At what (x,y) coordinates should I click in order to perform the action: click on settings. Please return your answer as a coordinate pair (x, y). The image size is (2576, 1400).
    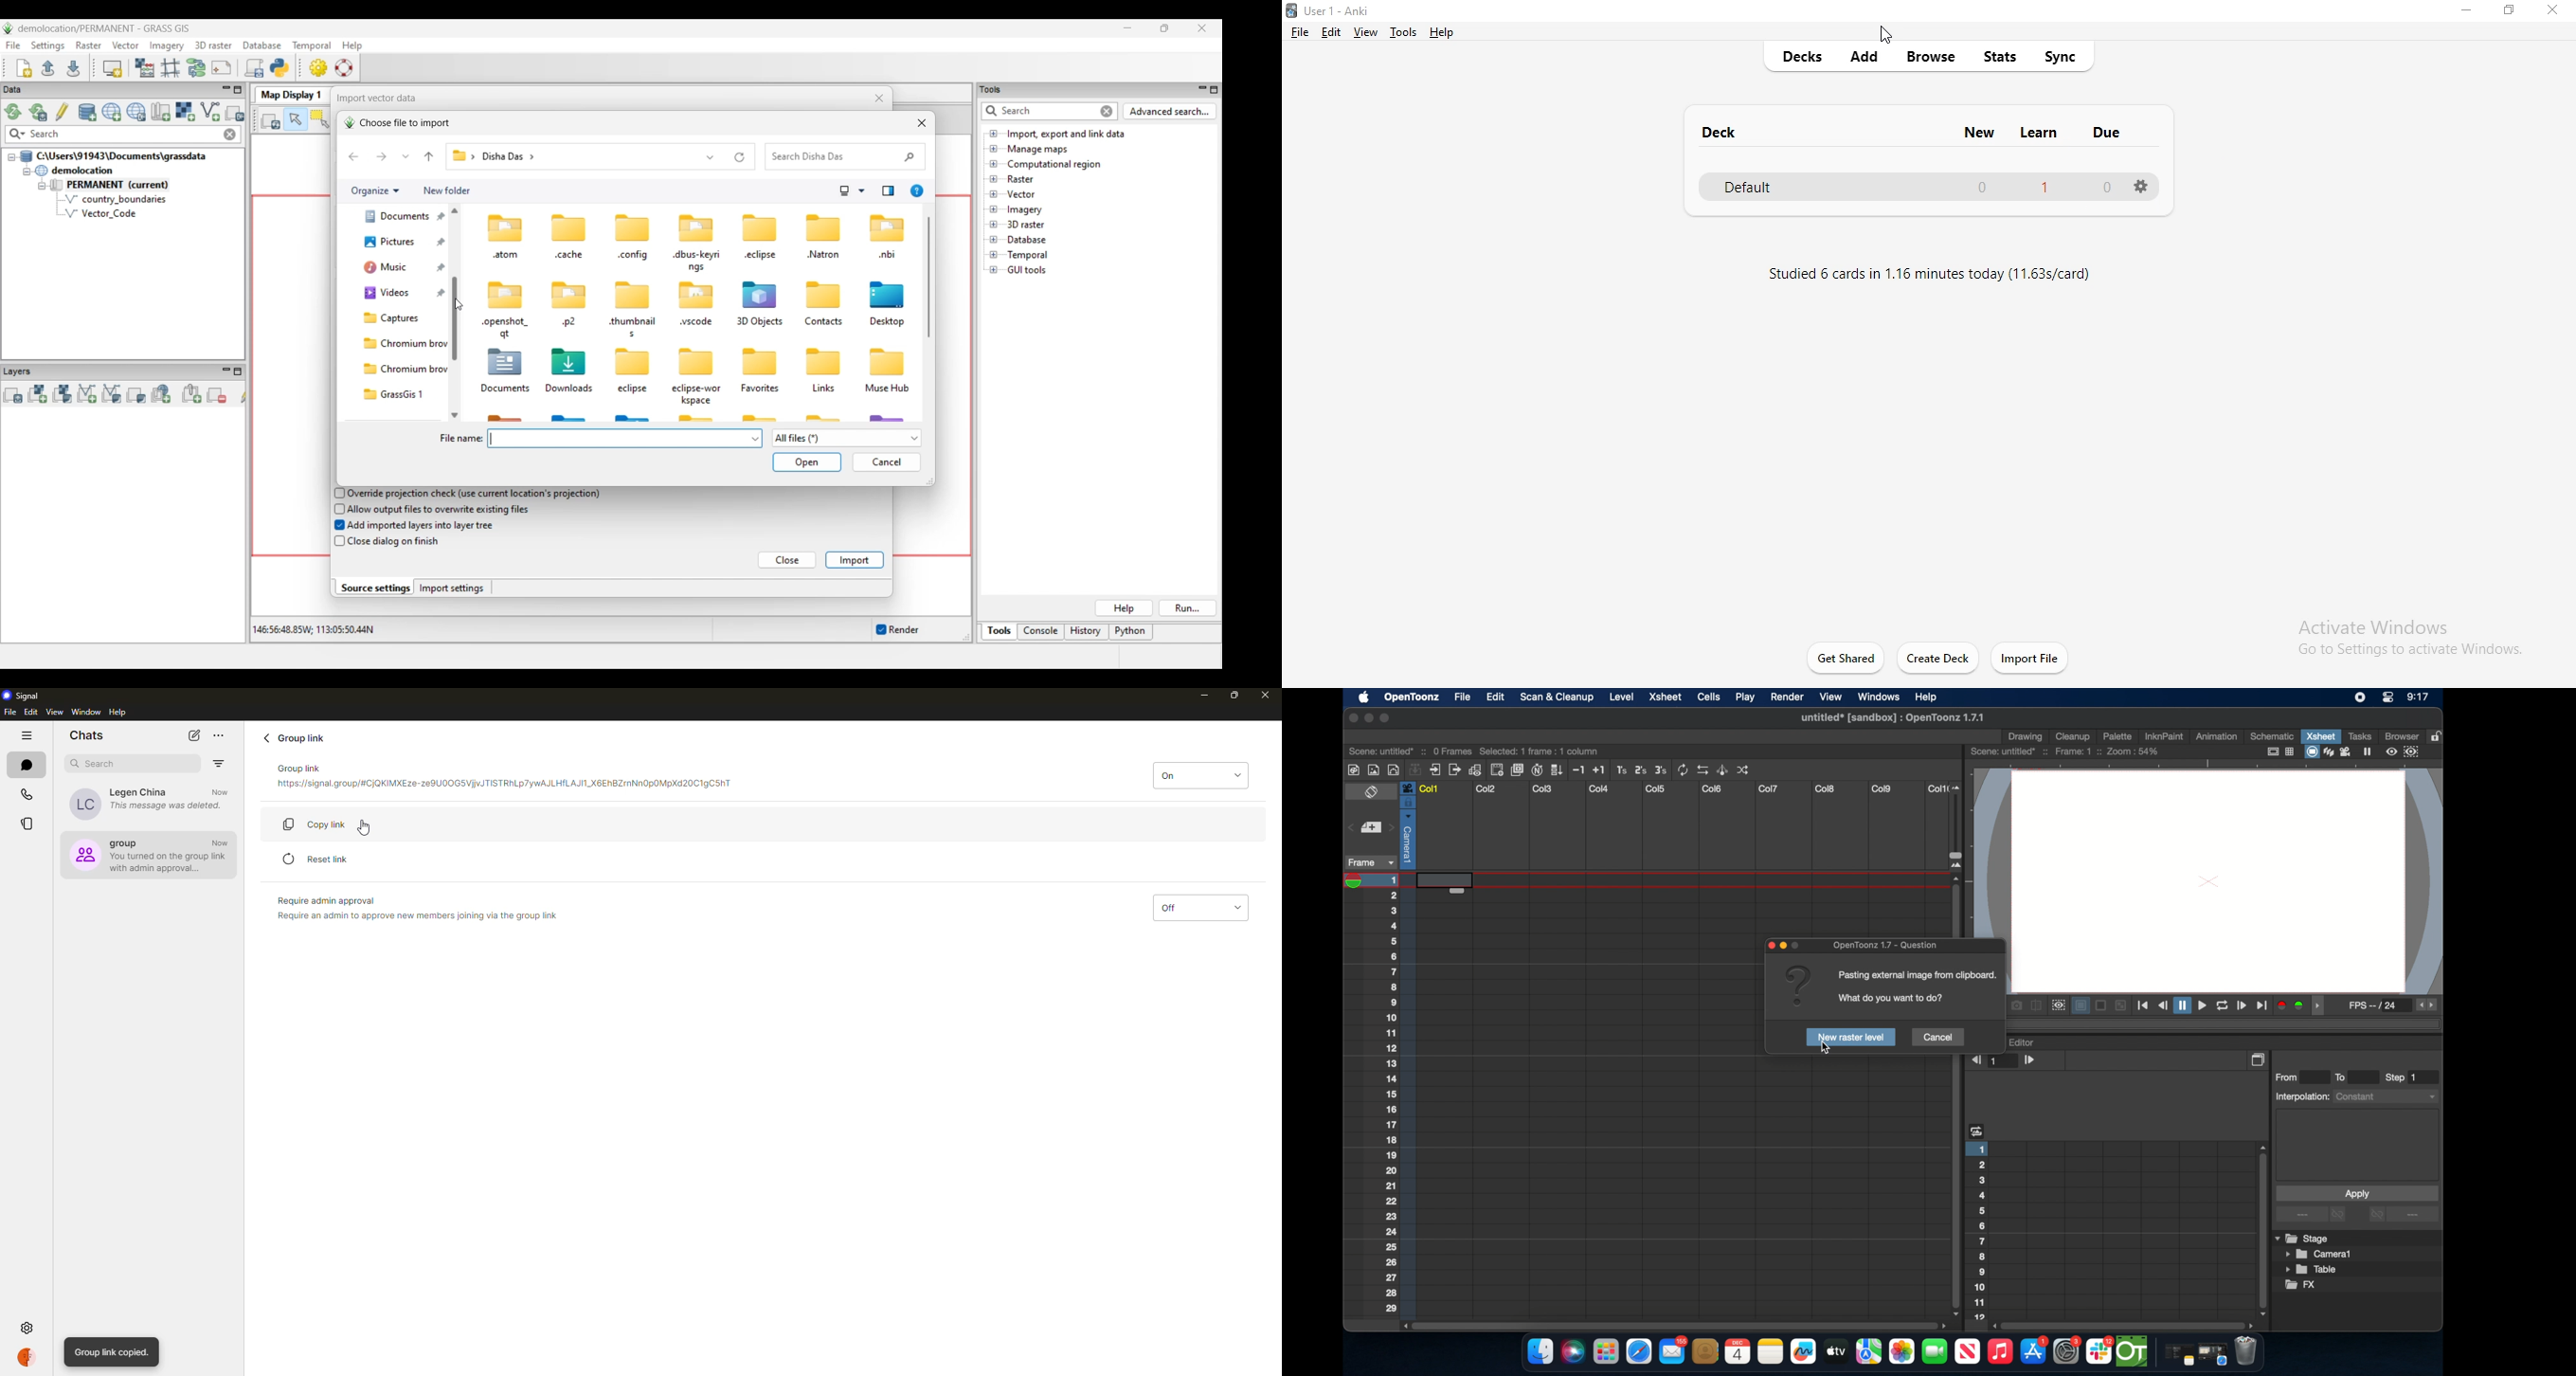
    Looking at the image, I should click on (2068, 1351).